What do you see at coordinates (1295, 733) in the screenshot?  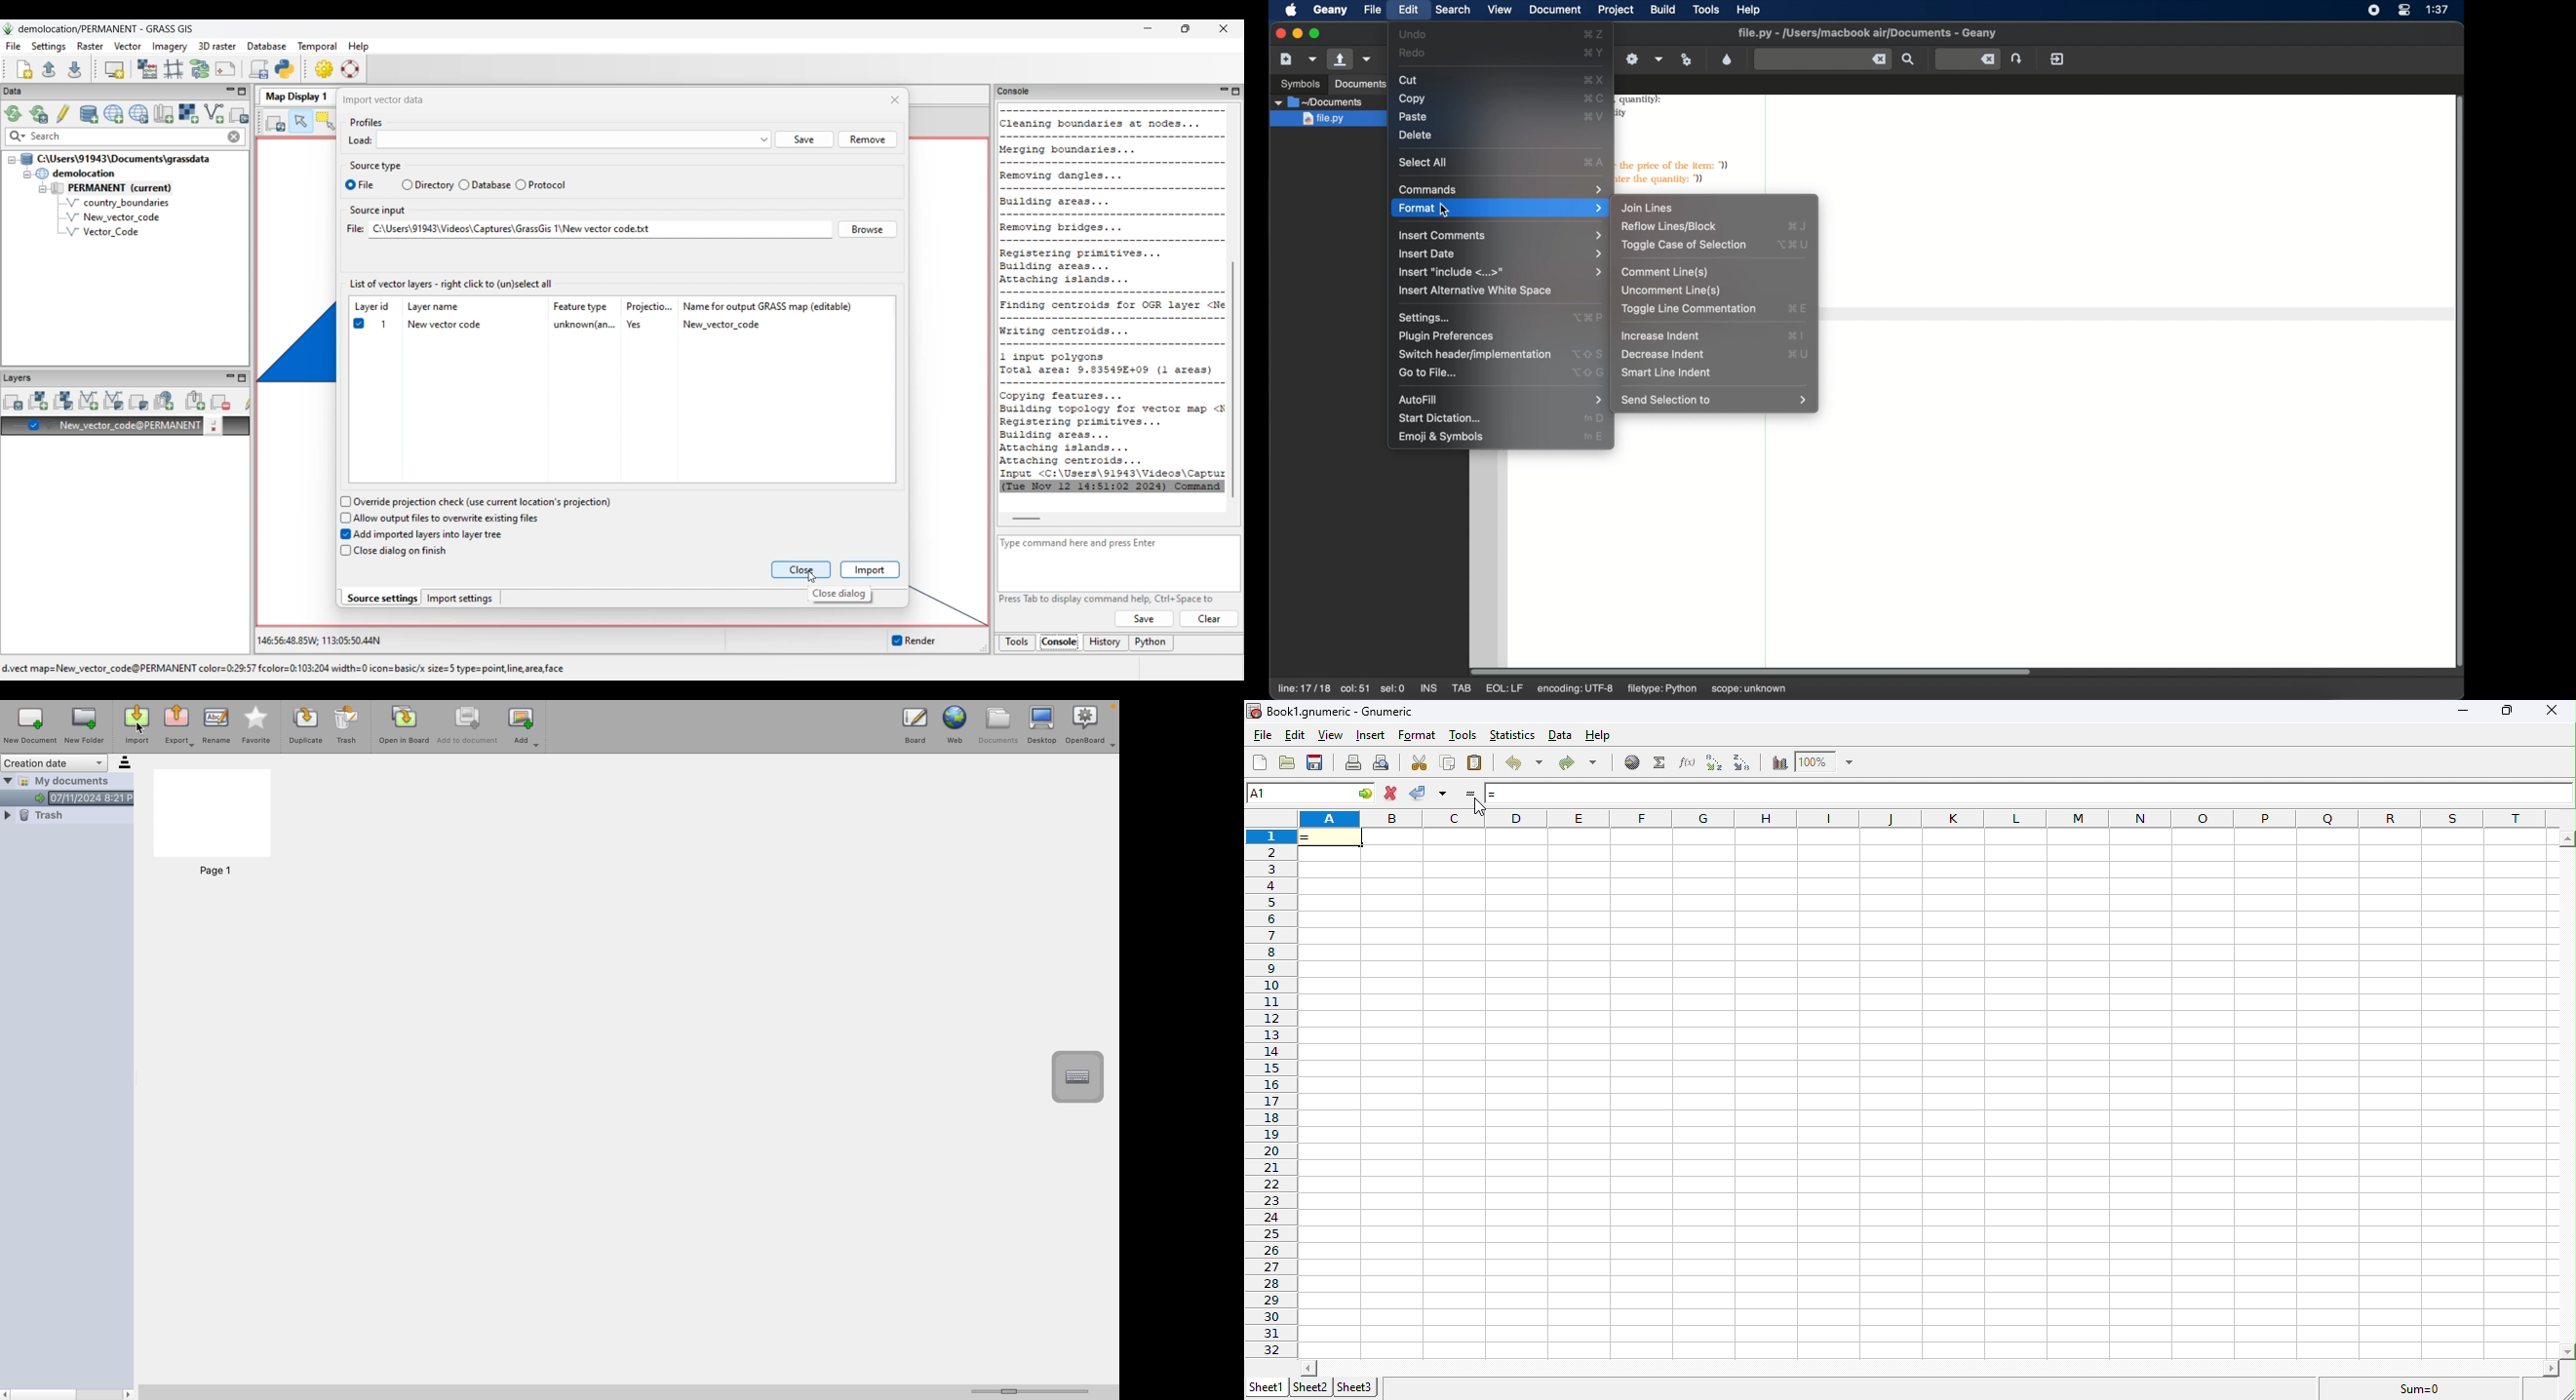 I see `edit` at bounding box center [1295, 733].